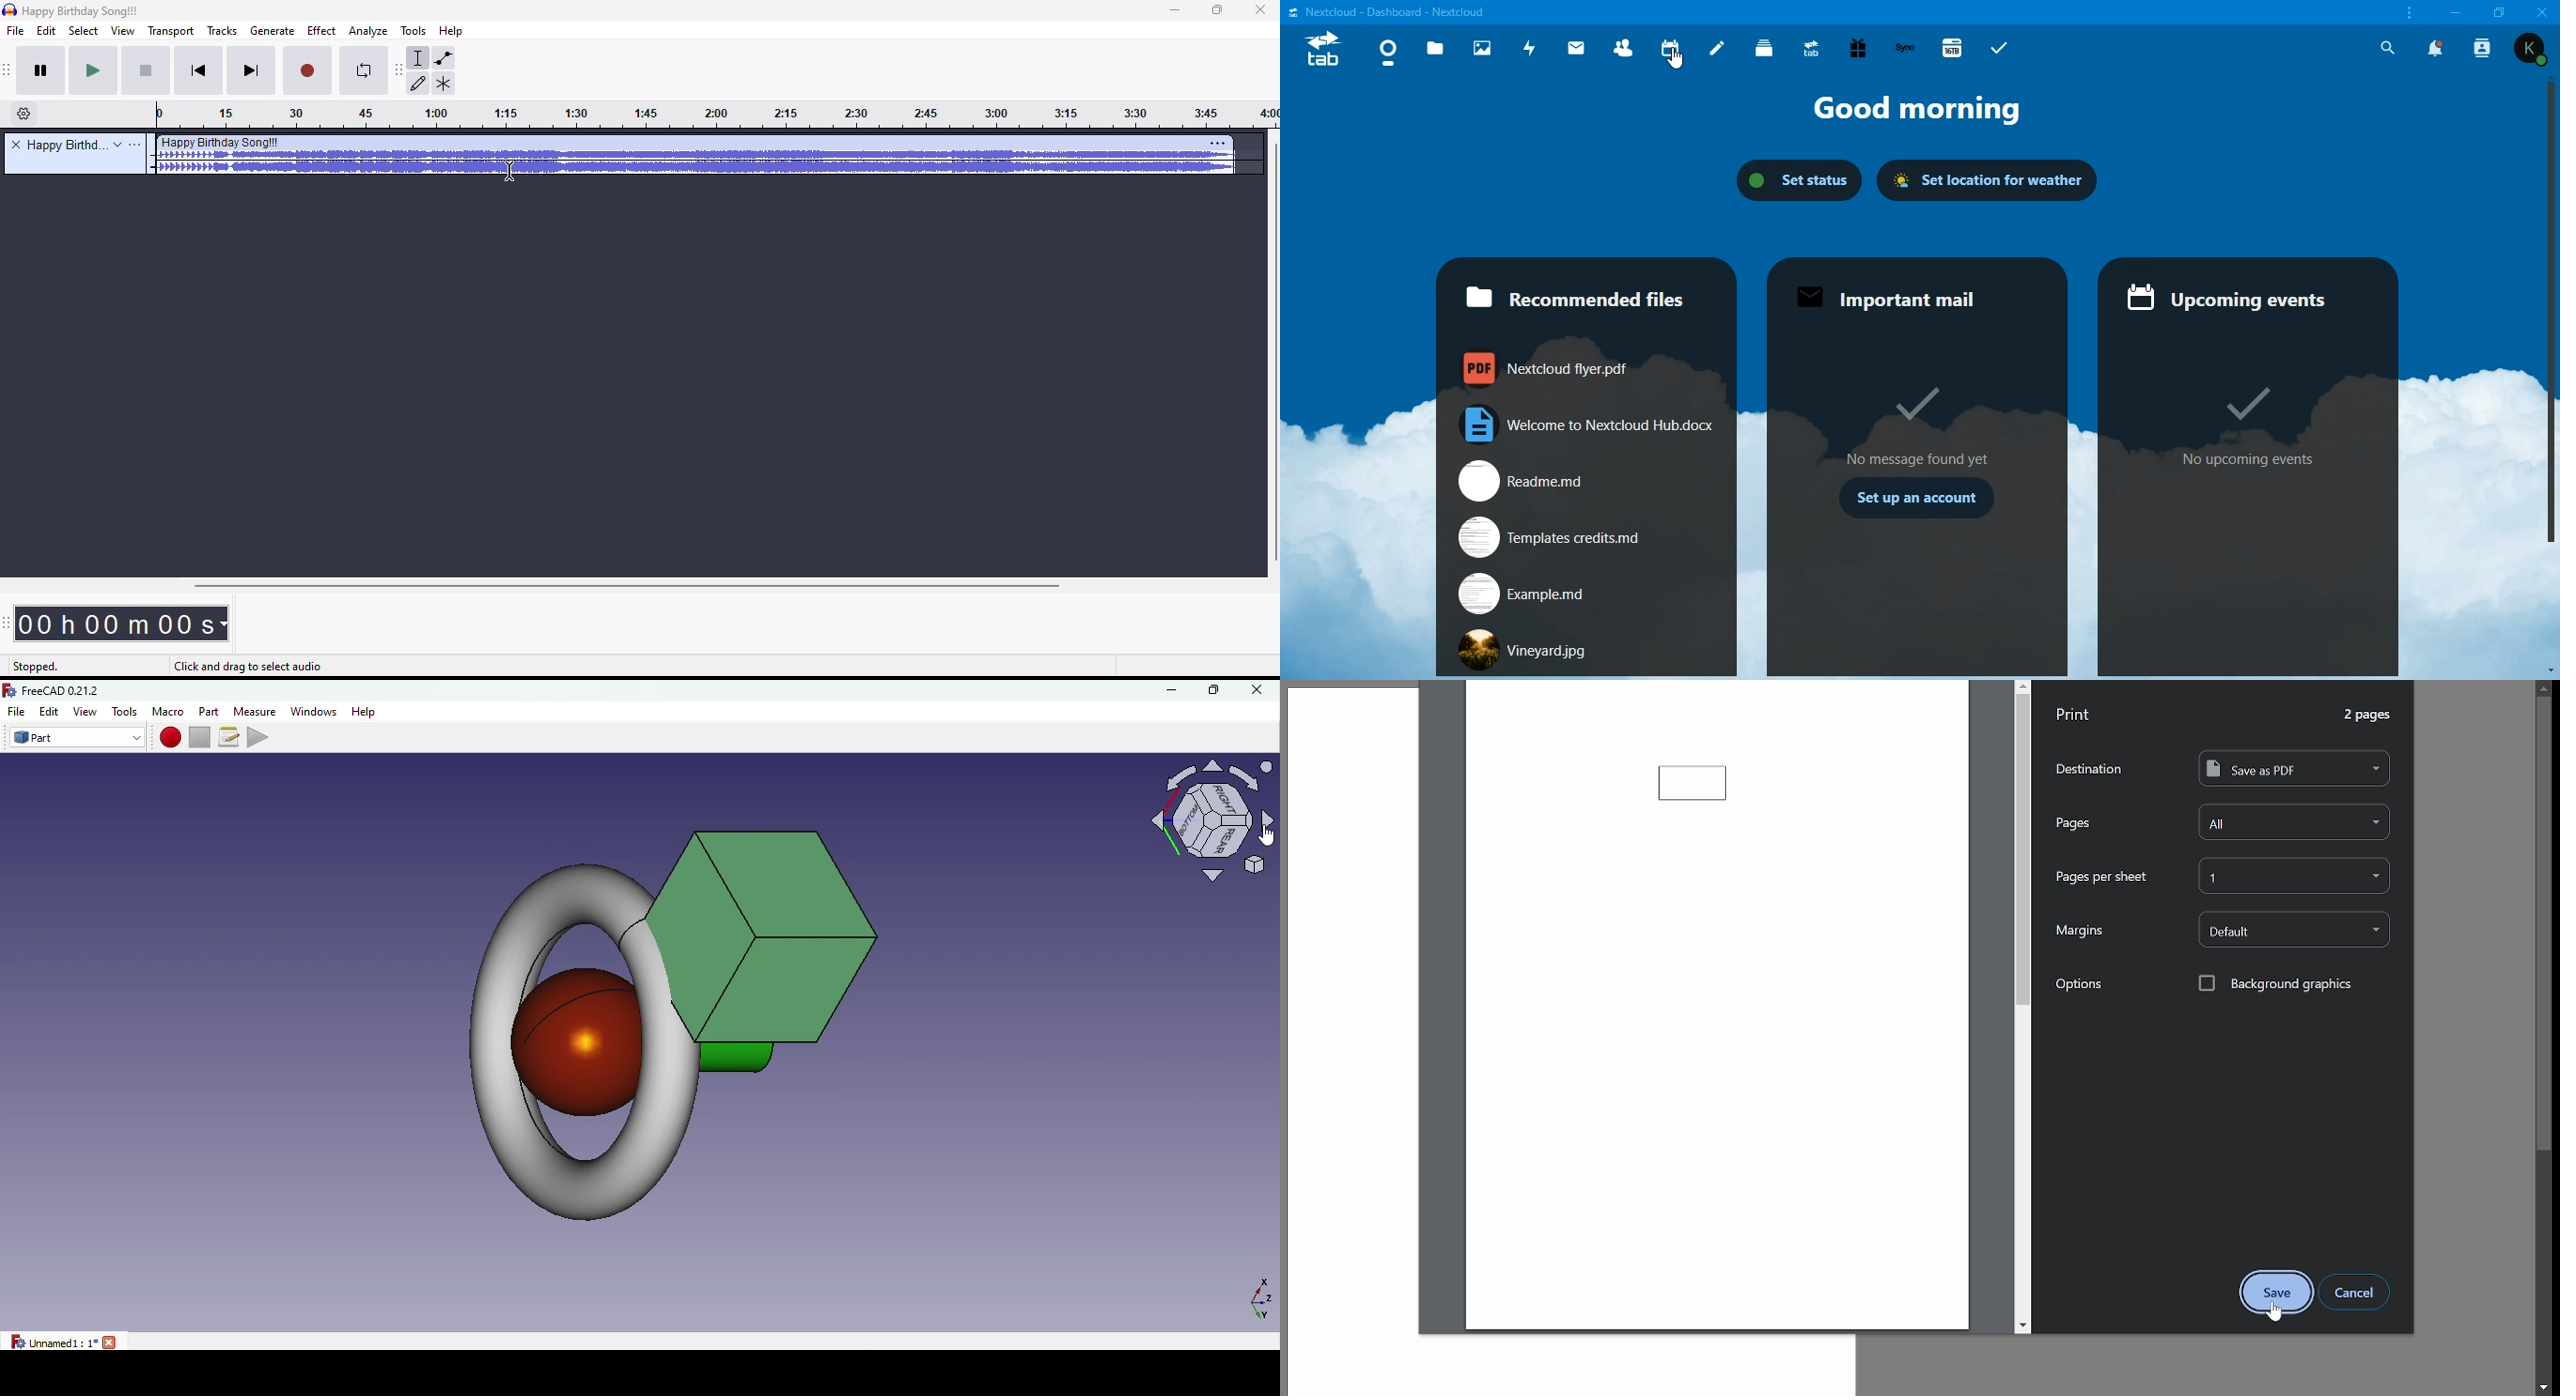 The width and height of the screenshot is (2576, 1400). I want to click on maximize, so click(1218, 10).